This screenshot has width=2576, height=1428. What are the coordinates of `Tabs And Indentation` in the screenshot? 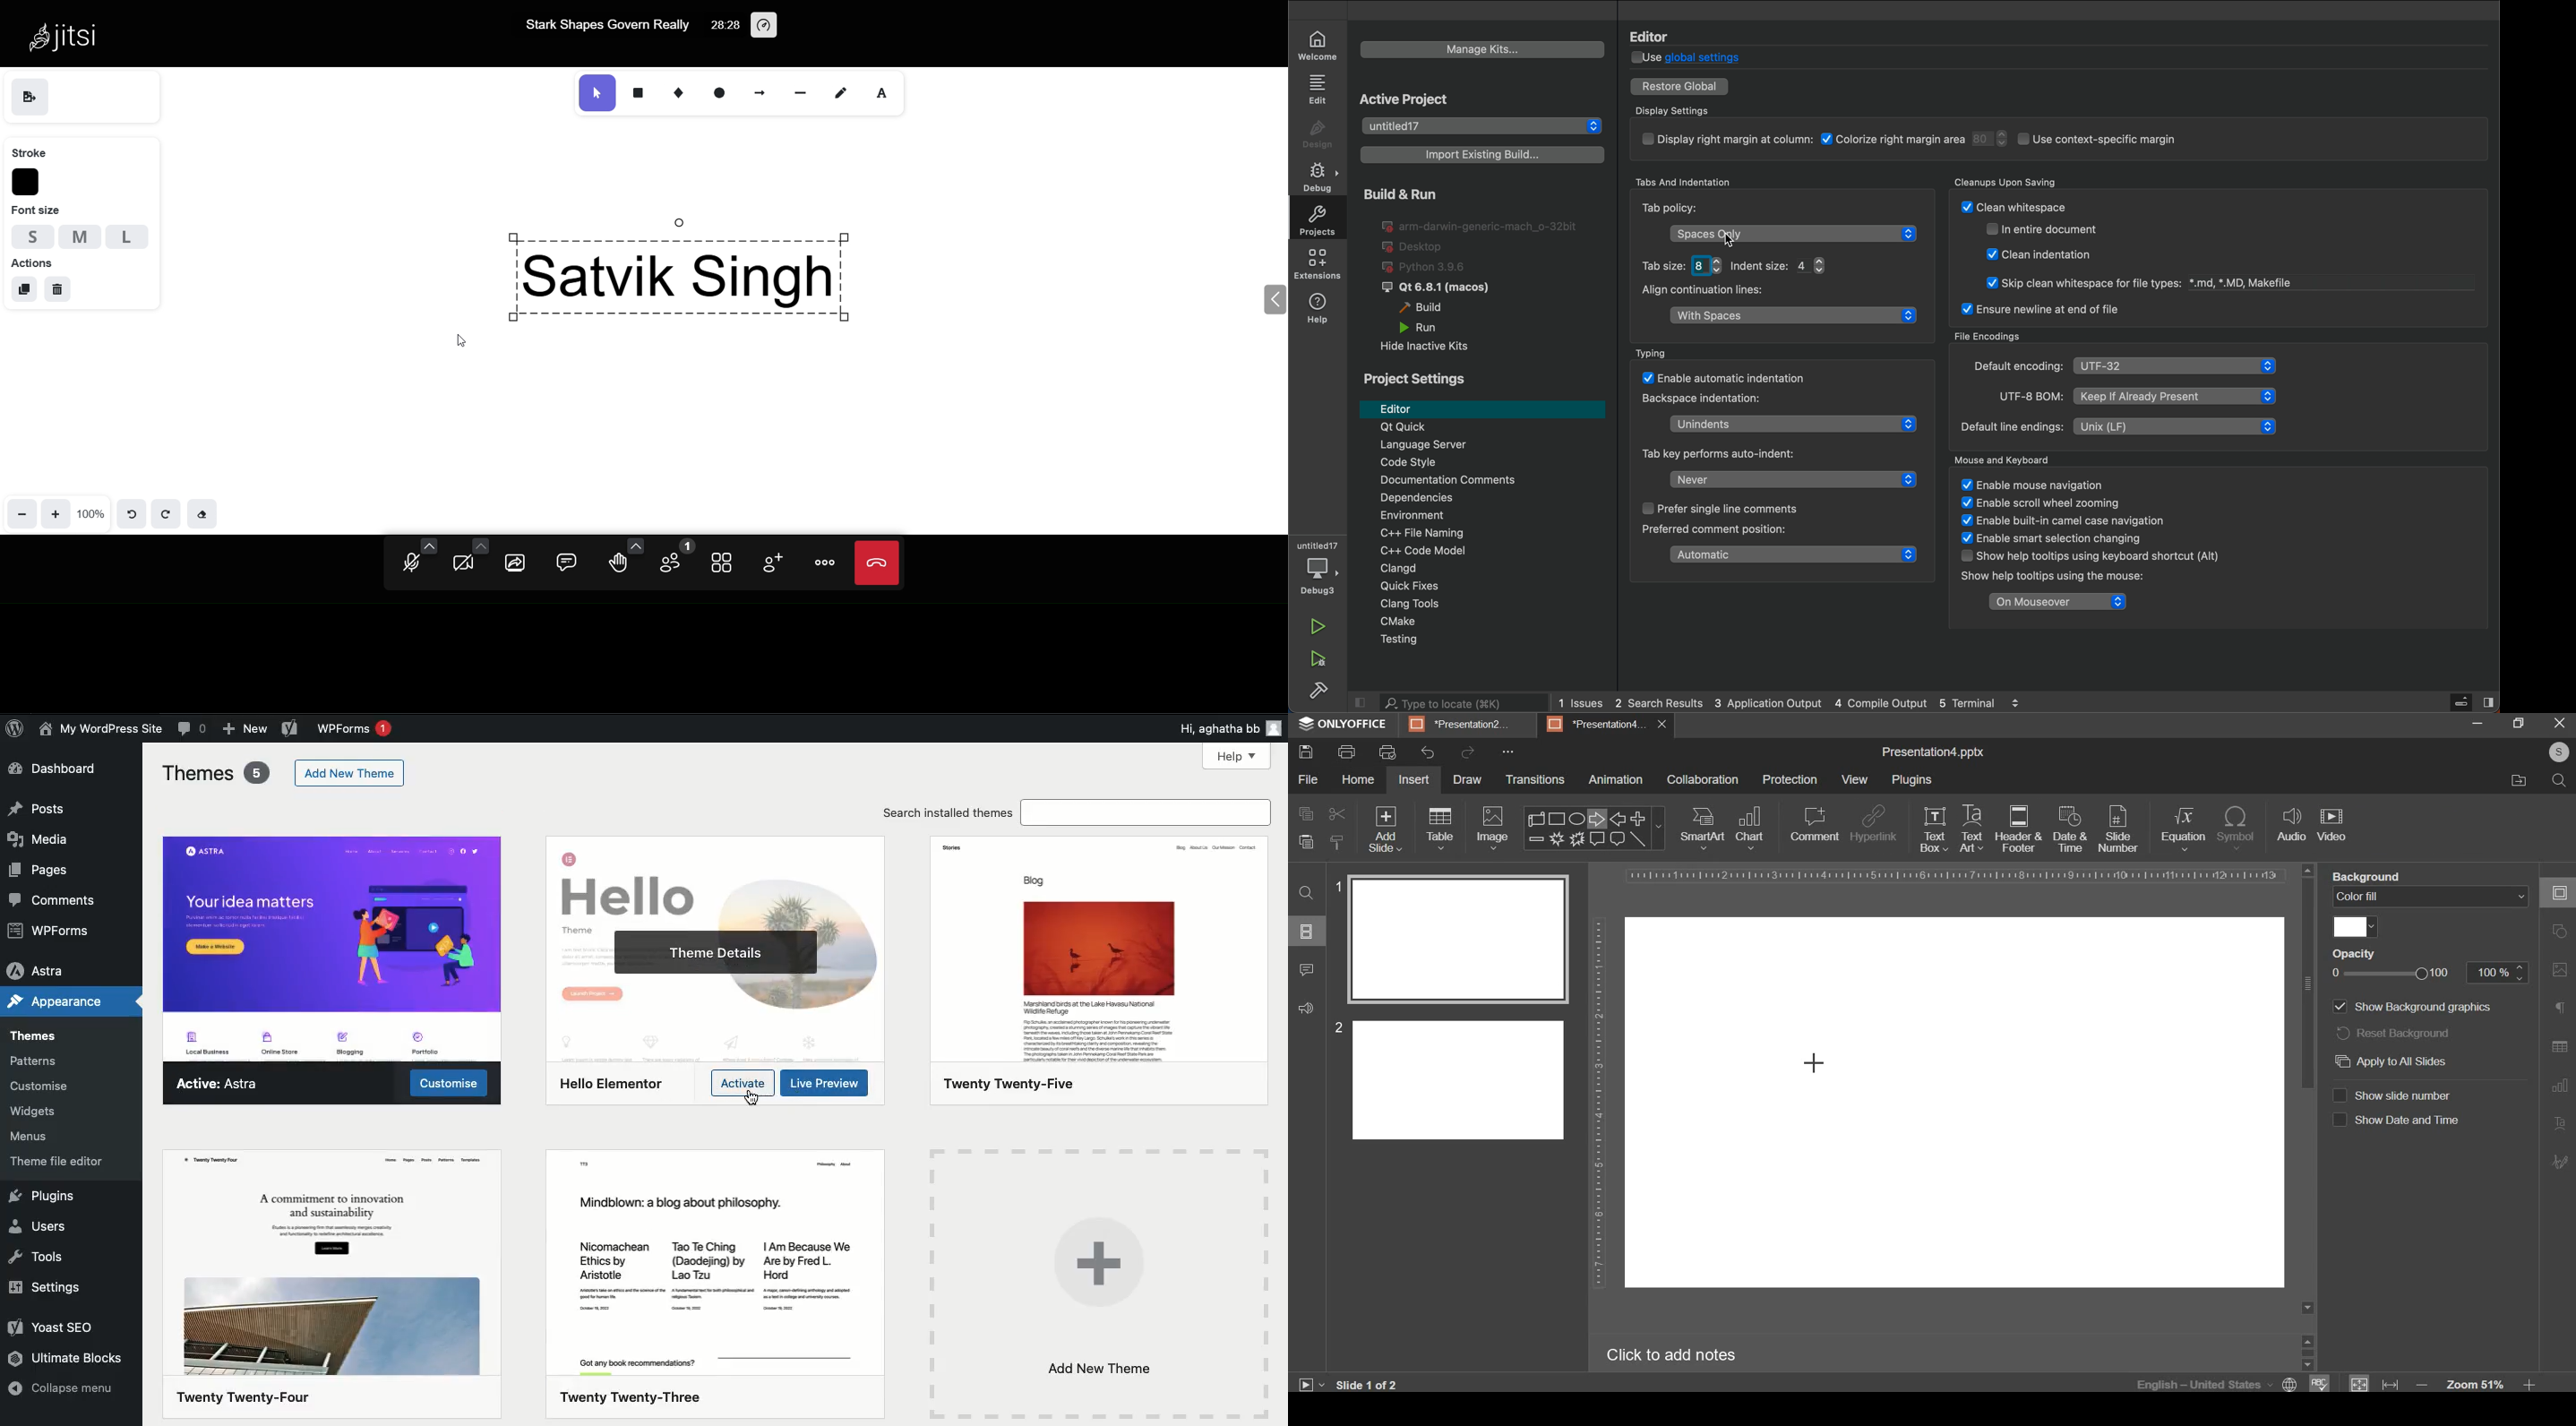 It's located at (1686, 179).